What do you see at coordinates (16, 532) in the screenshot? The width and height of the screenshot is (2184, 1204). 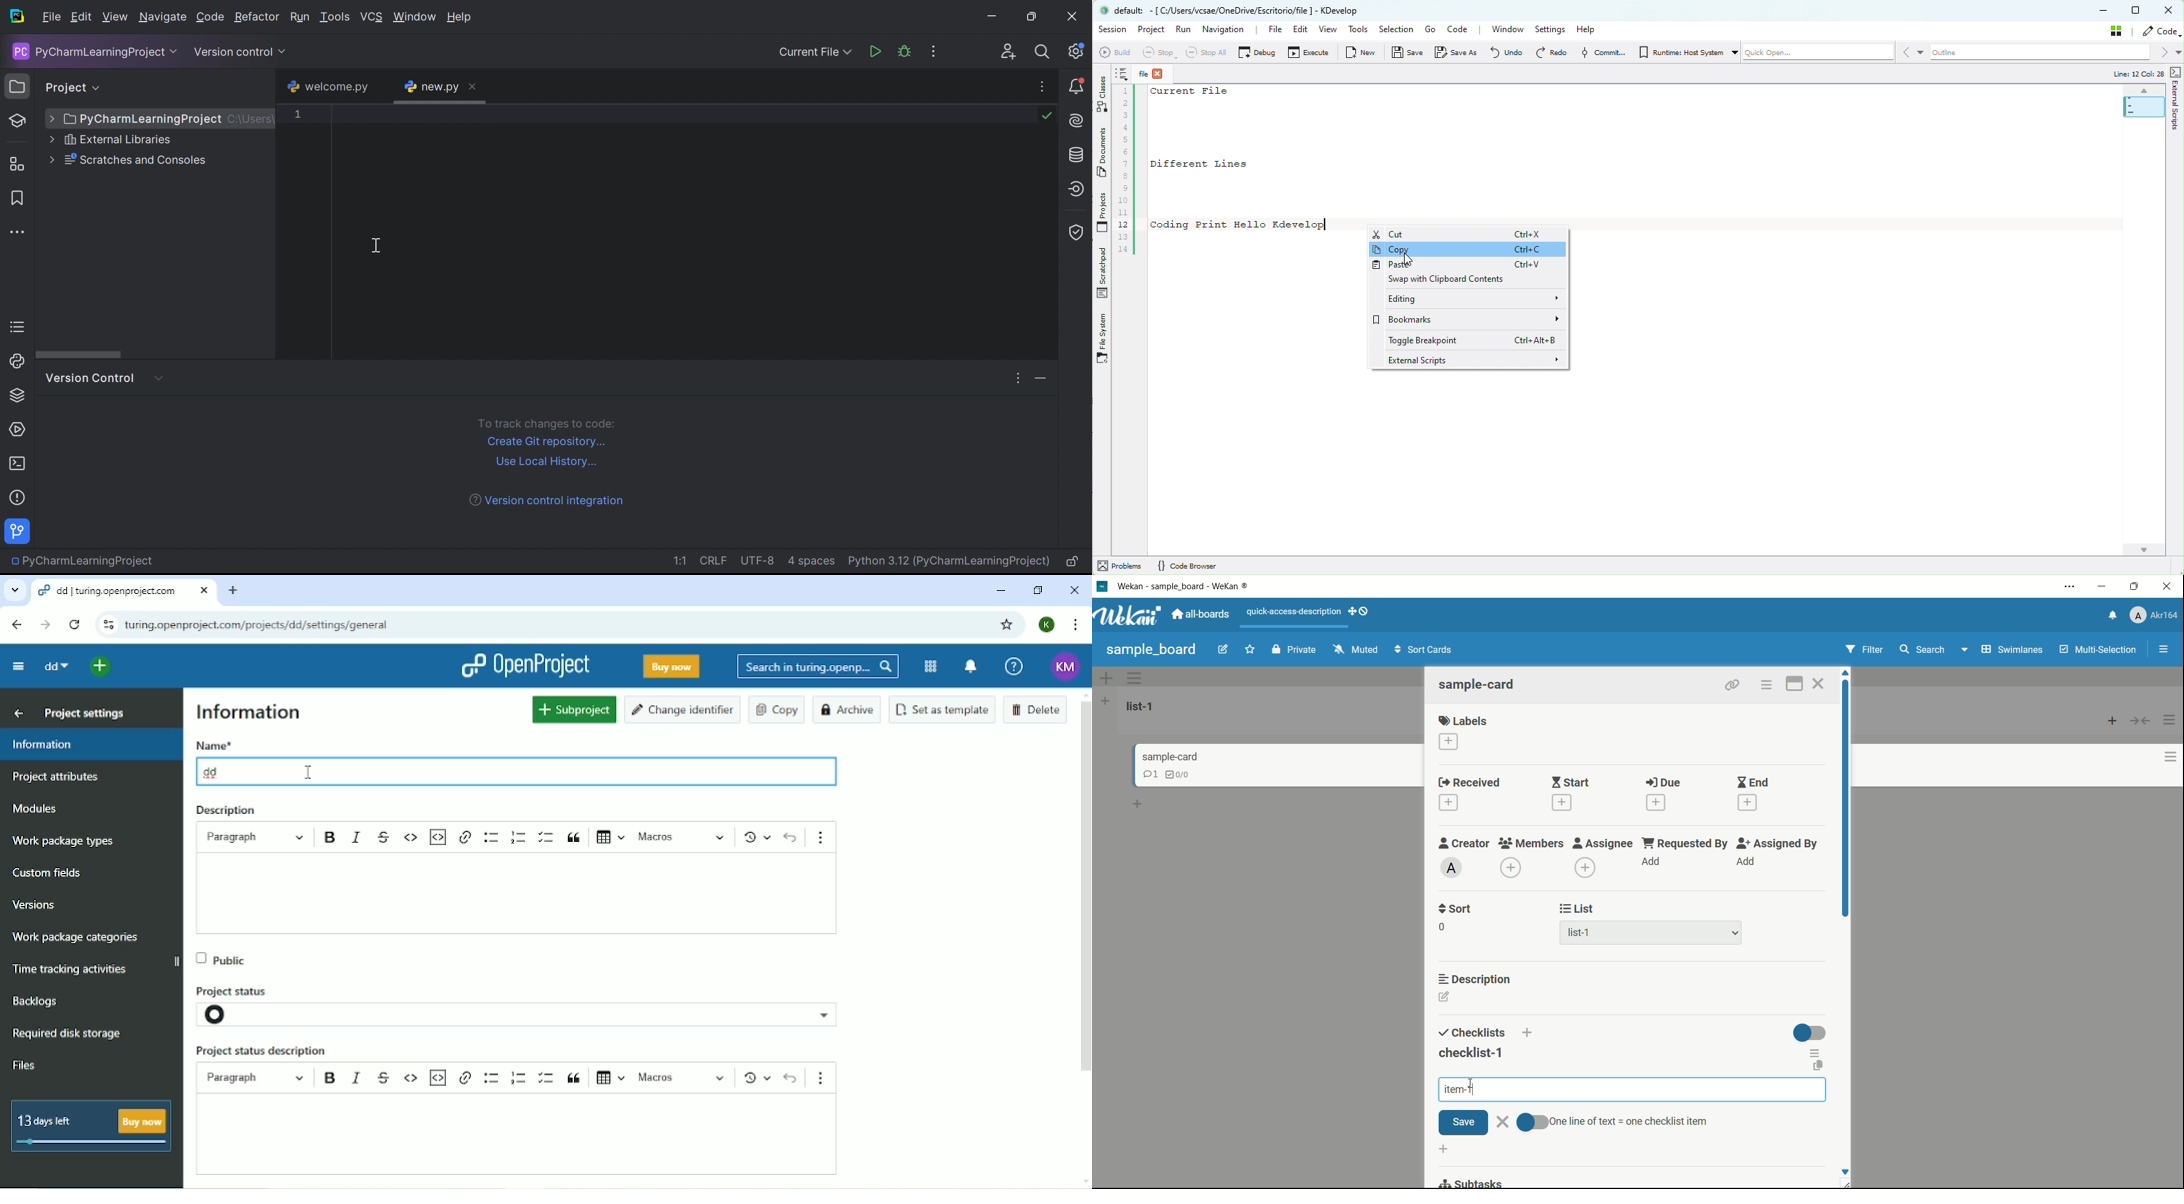 I see `Version control` at bounding box center [16, 532].